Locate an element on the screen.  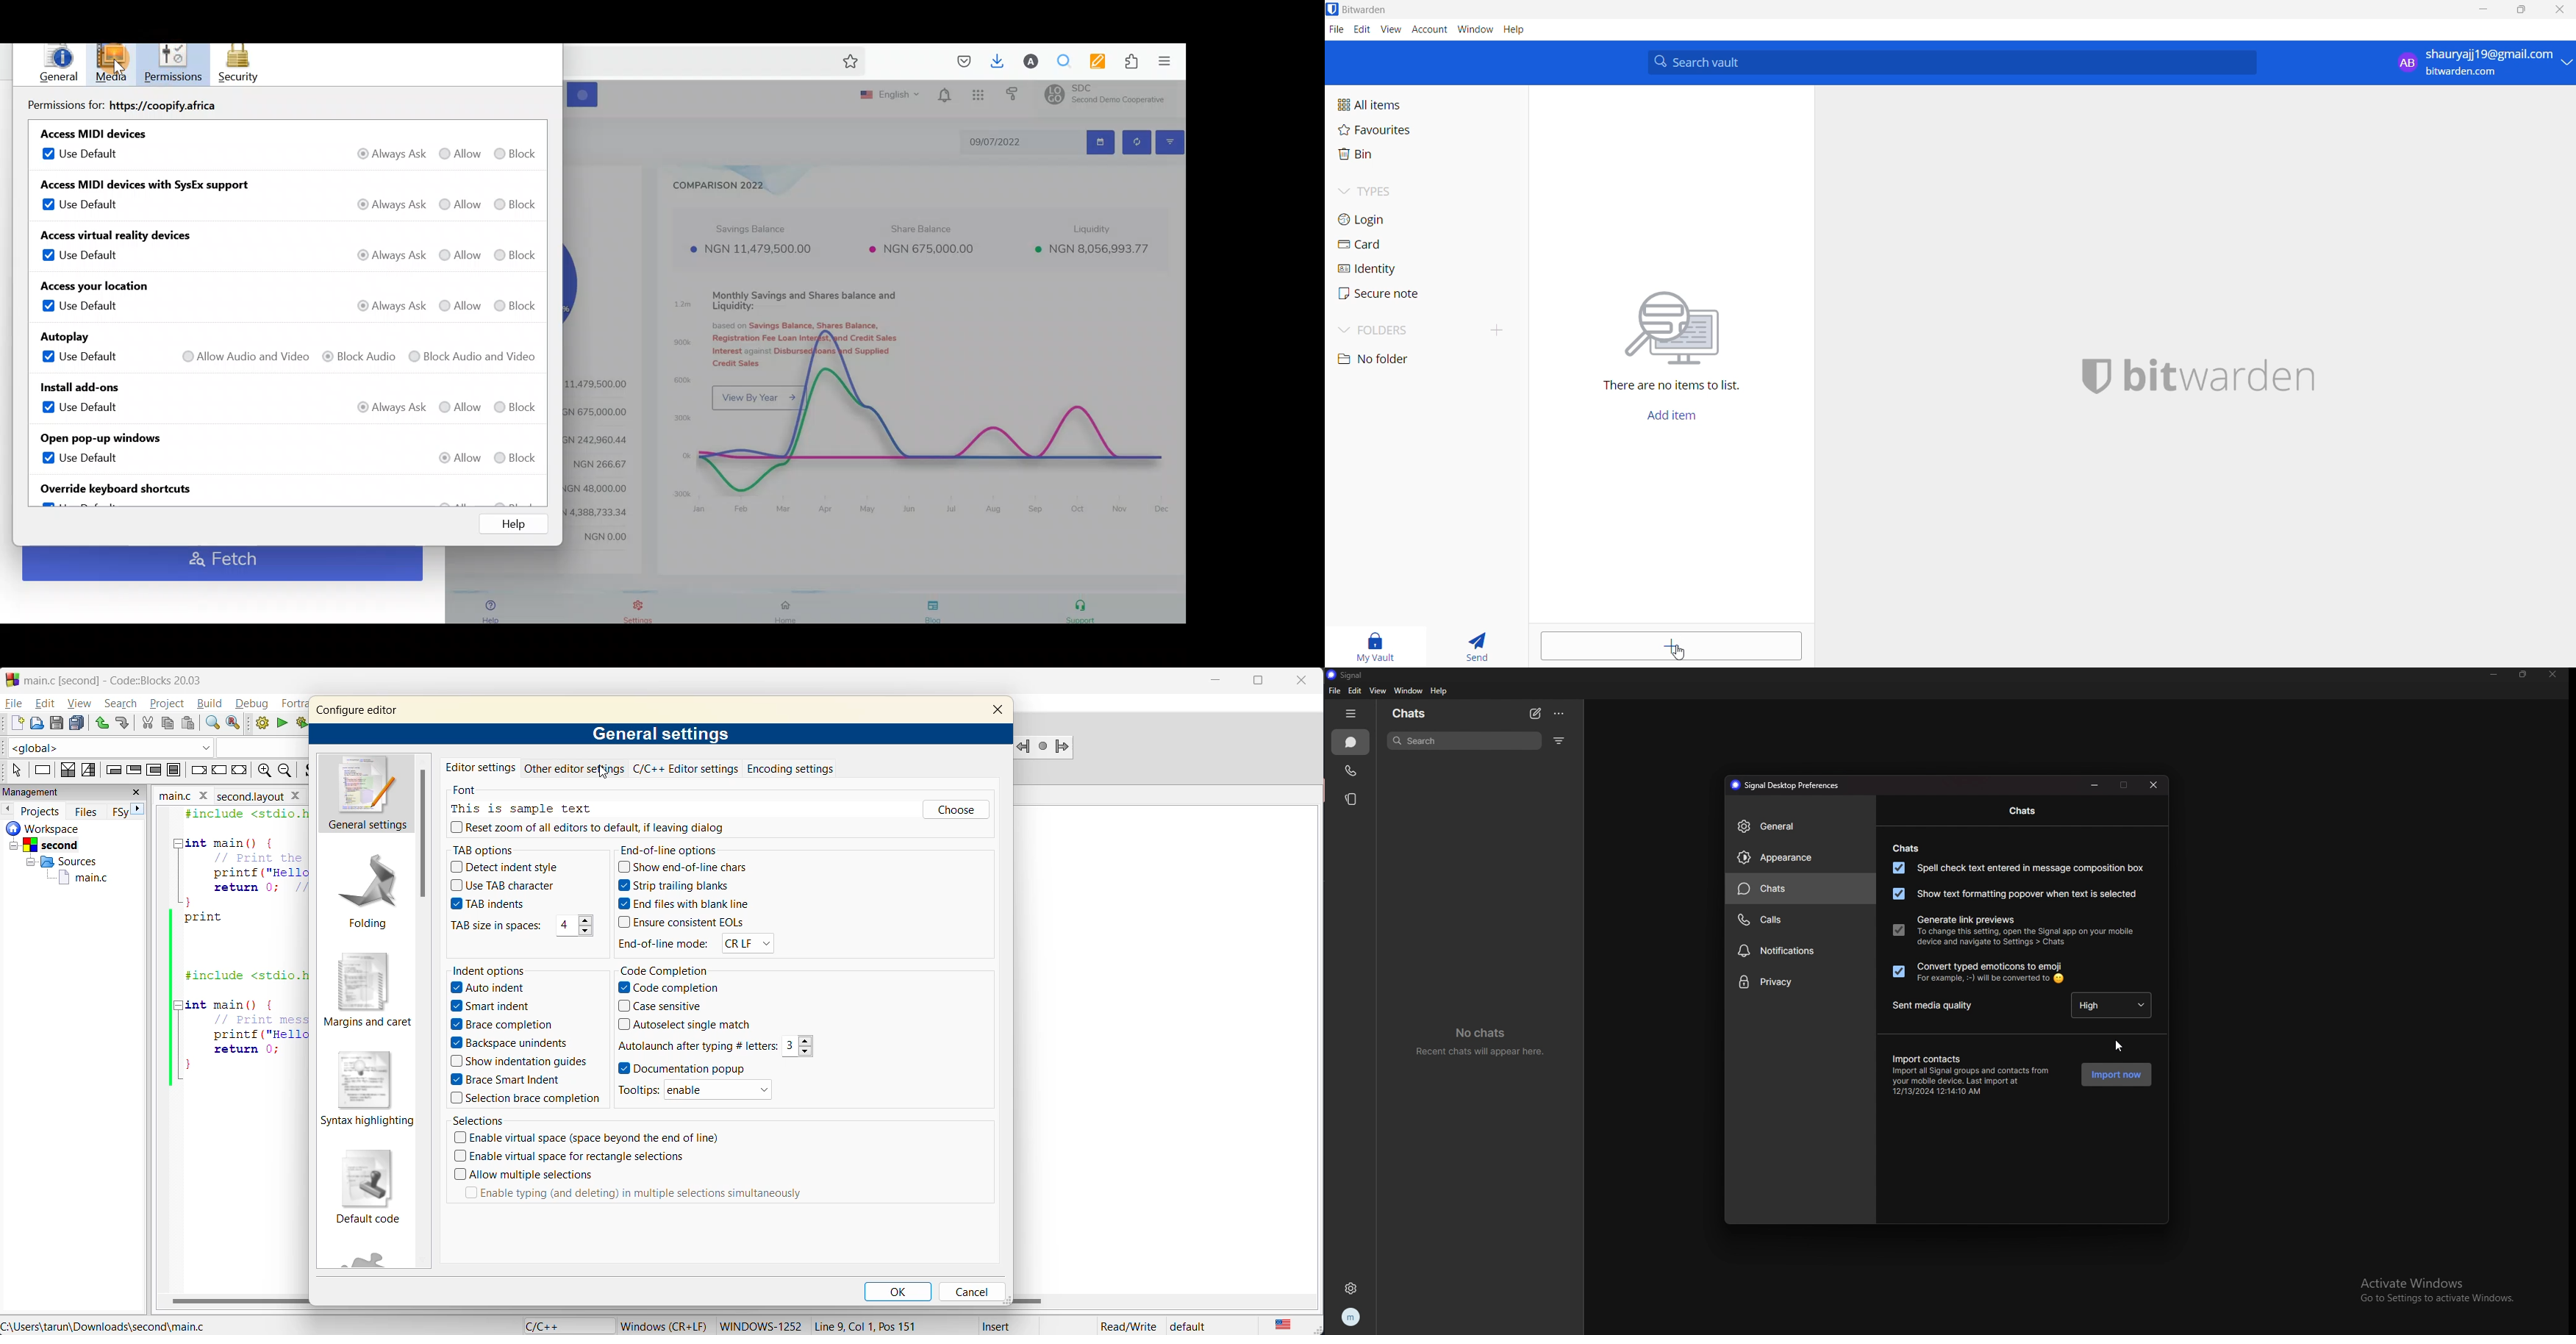
import contacts is located at coordinates (1926, 1057).